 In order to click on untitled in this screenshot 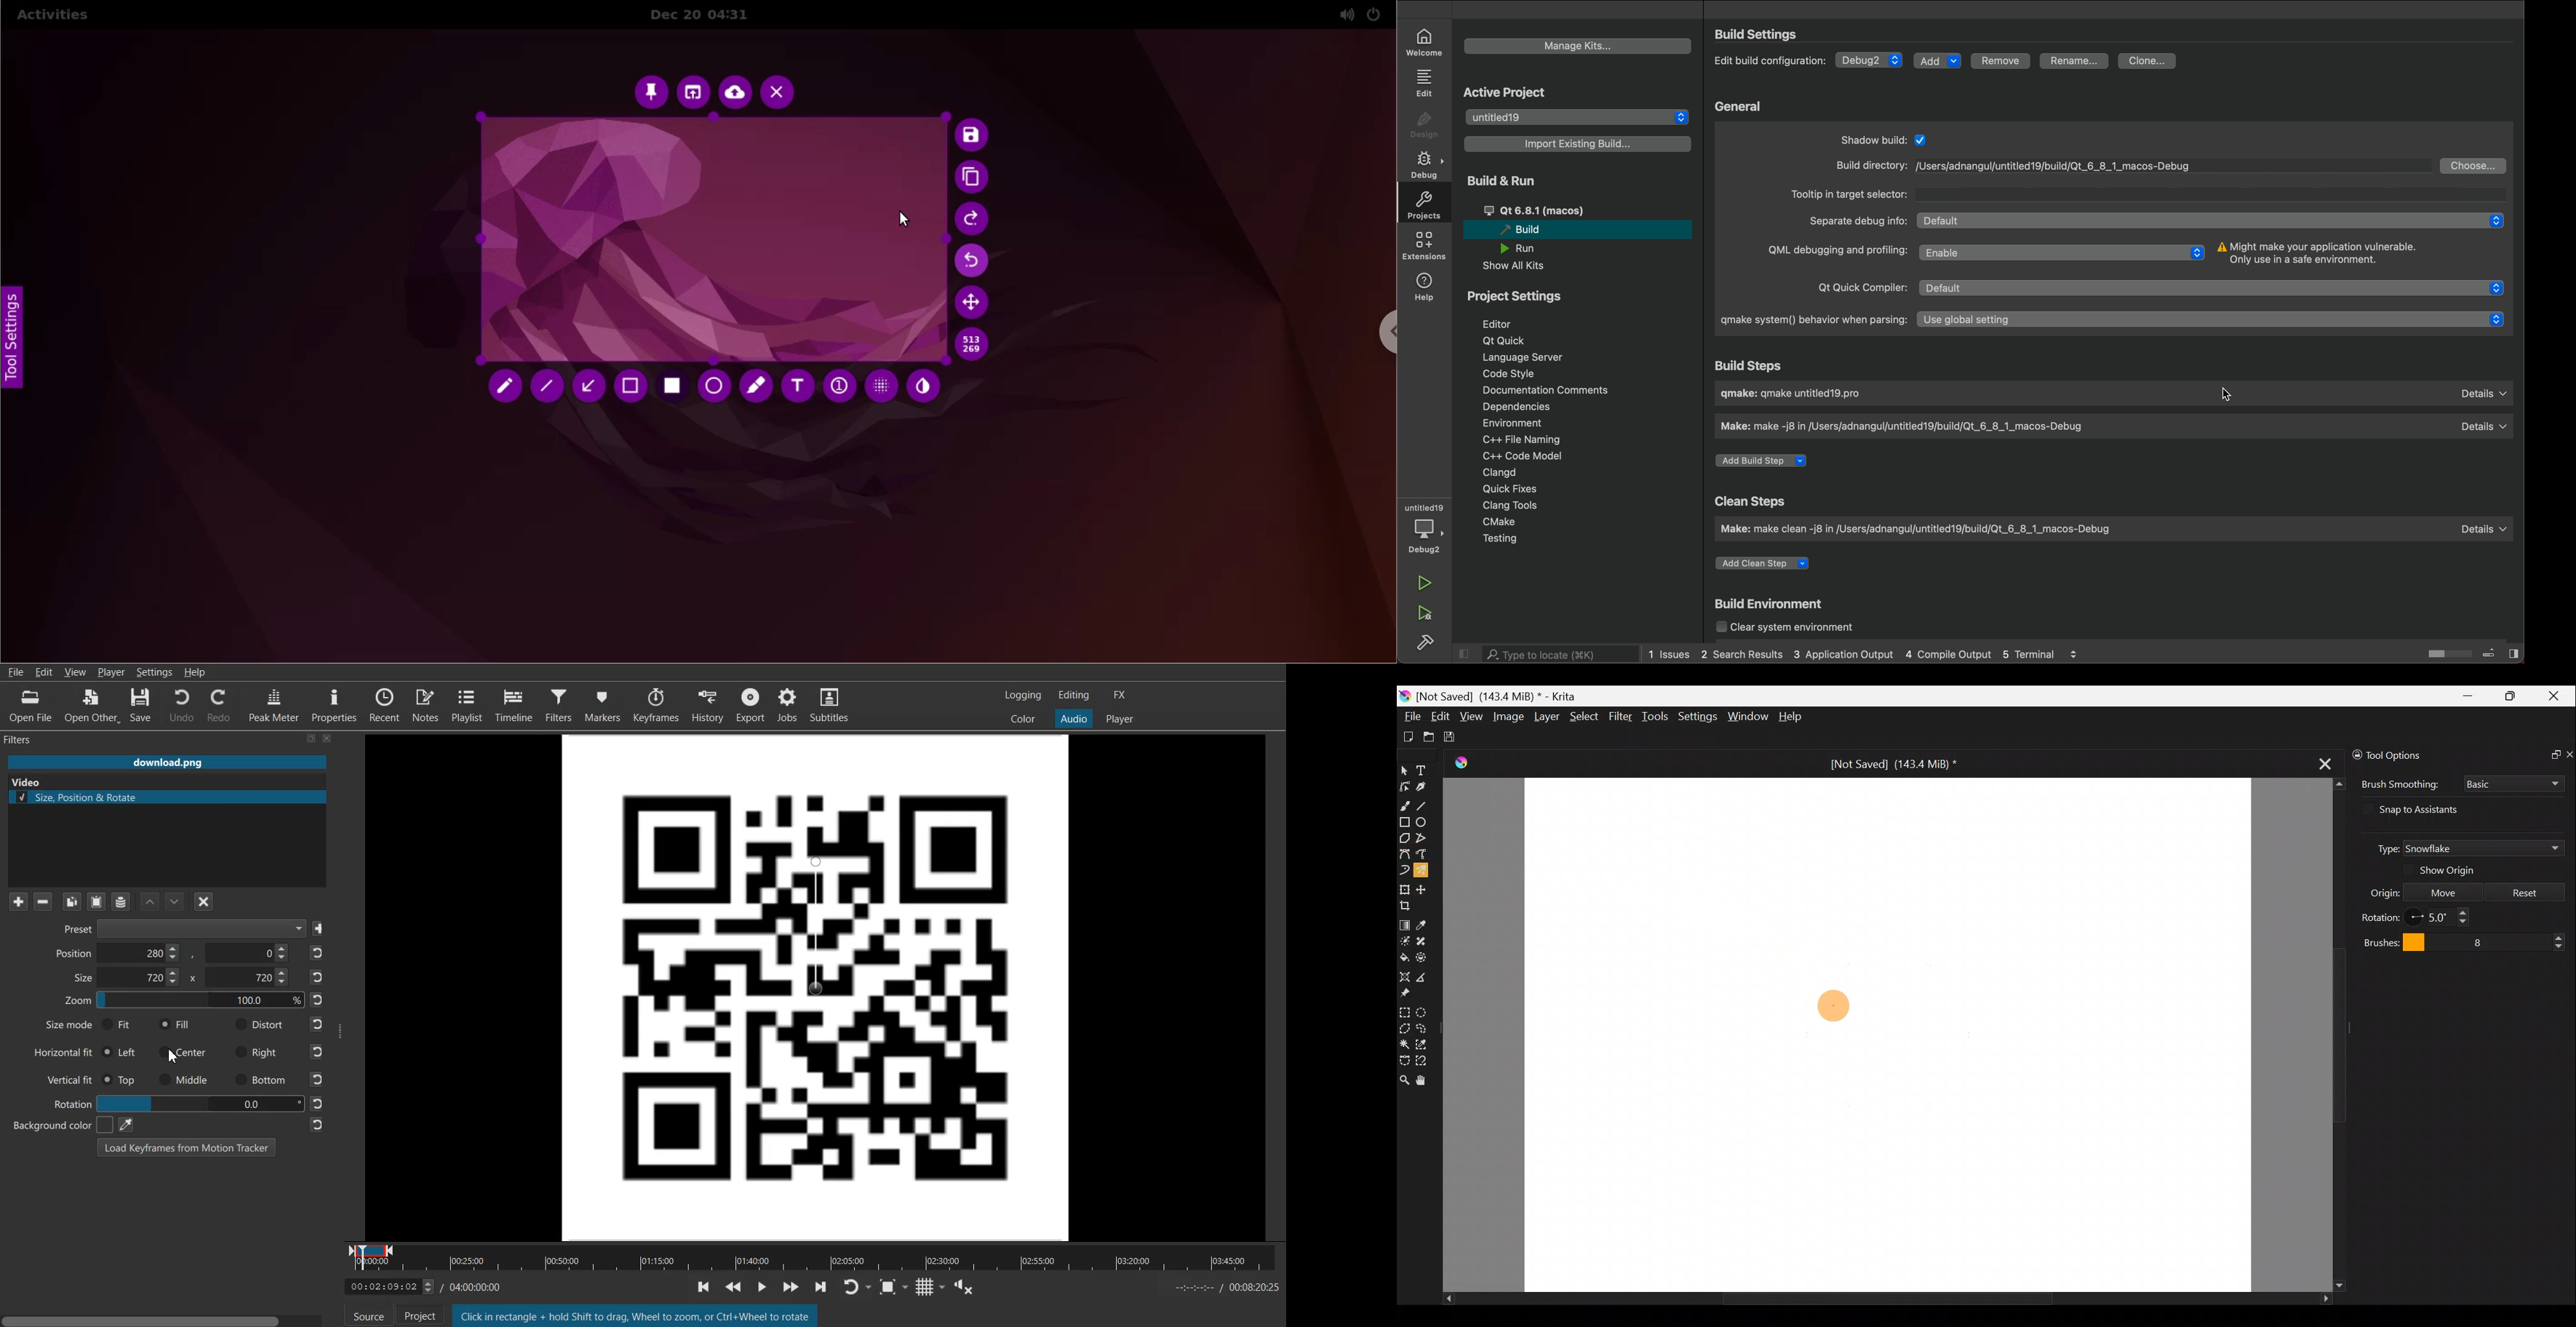, I will do `click(1576, 117)`.